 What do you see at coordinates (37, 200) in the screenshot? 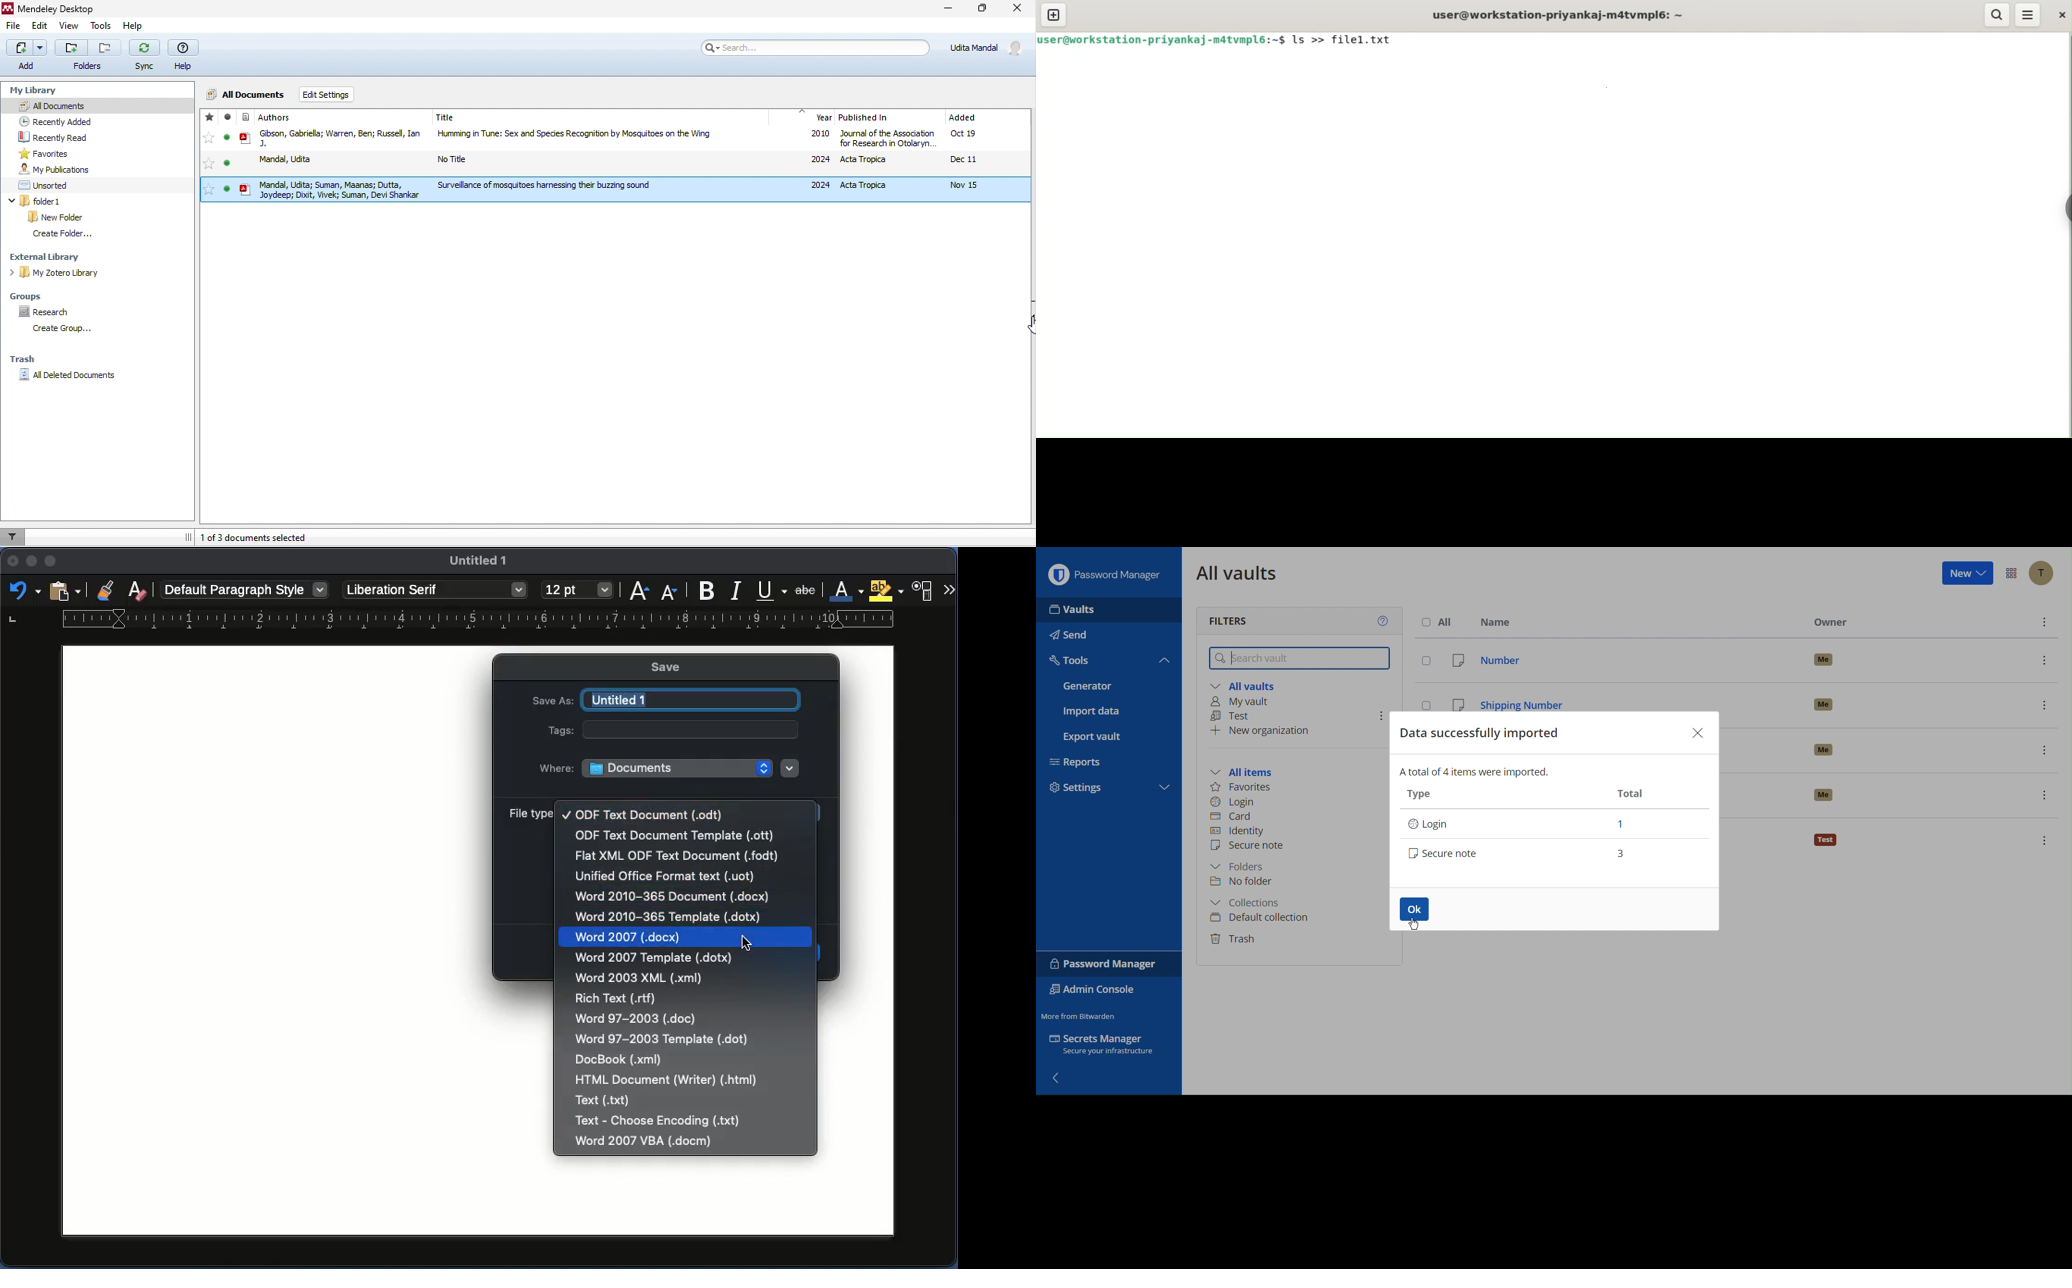
I see `folder 1` at bounding box center [37, 200].